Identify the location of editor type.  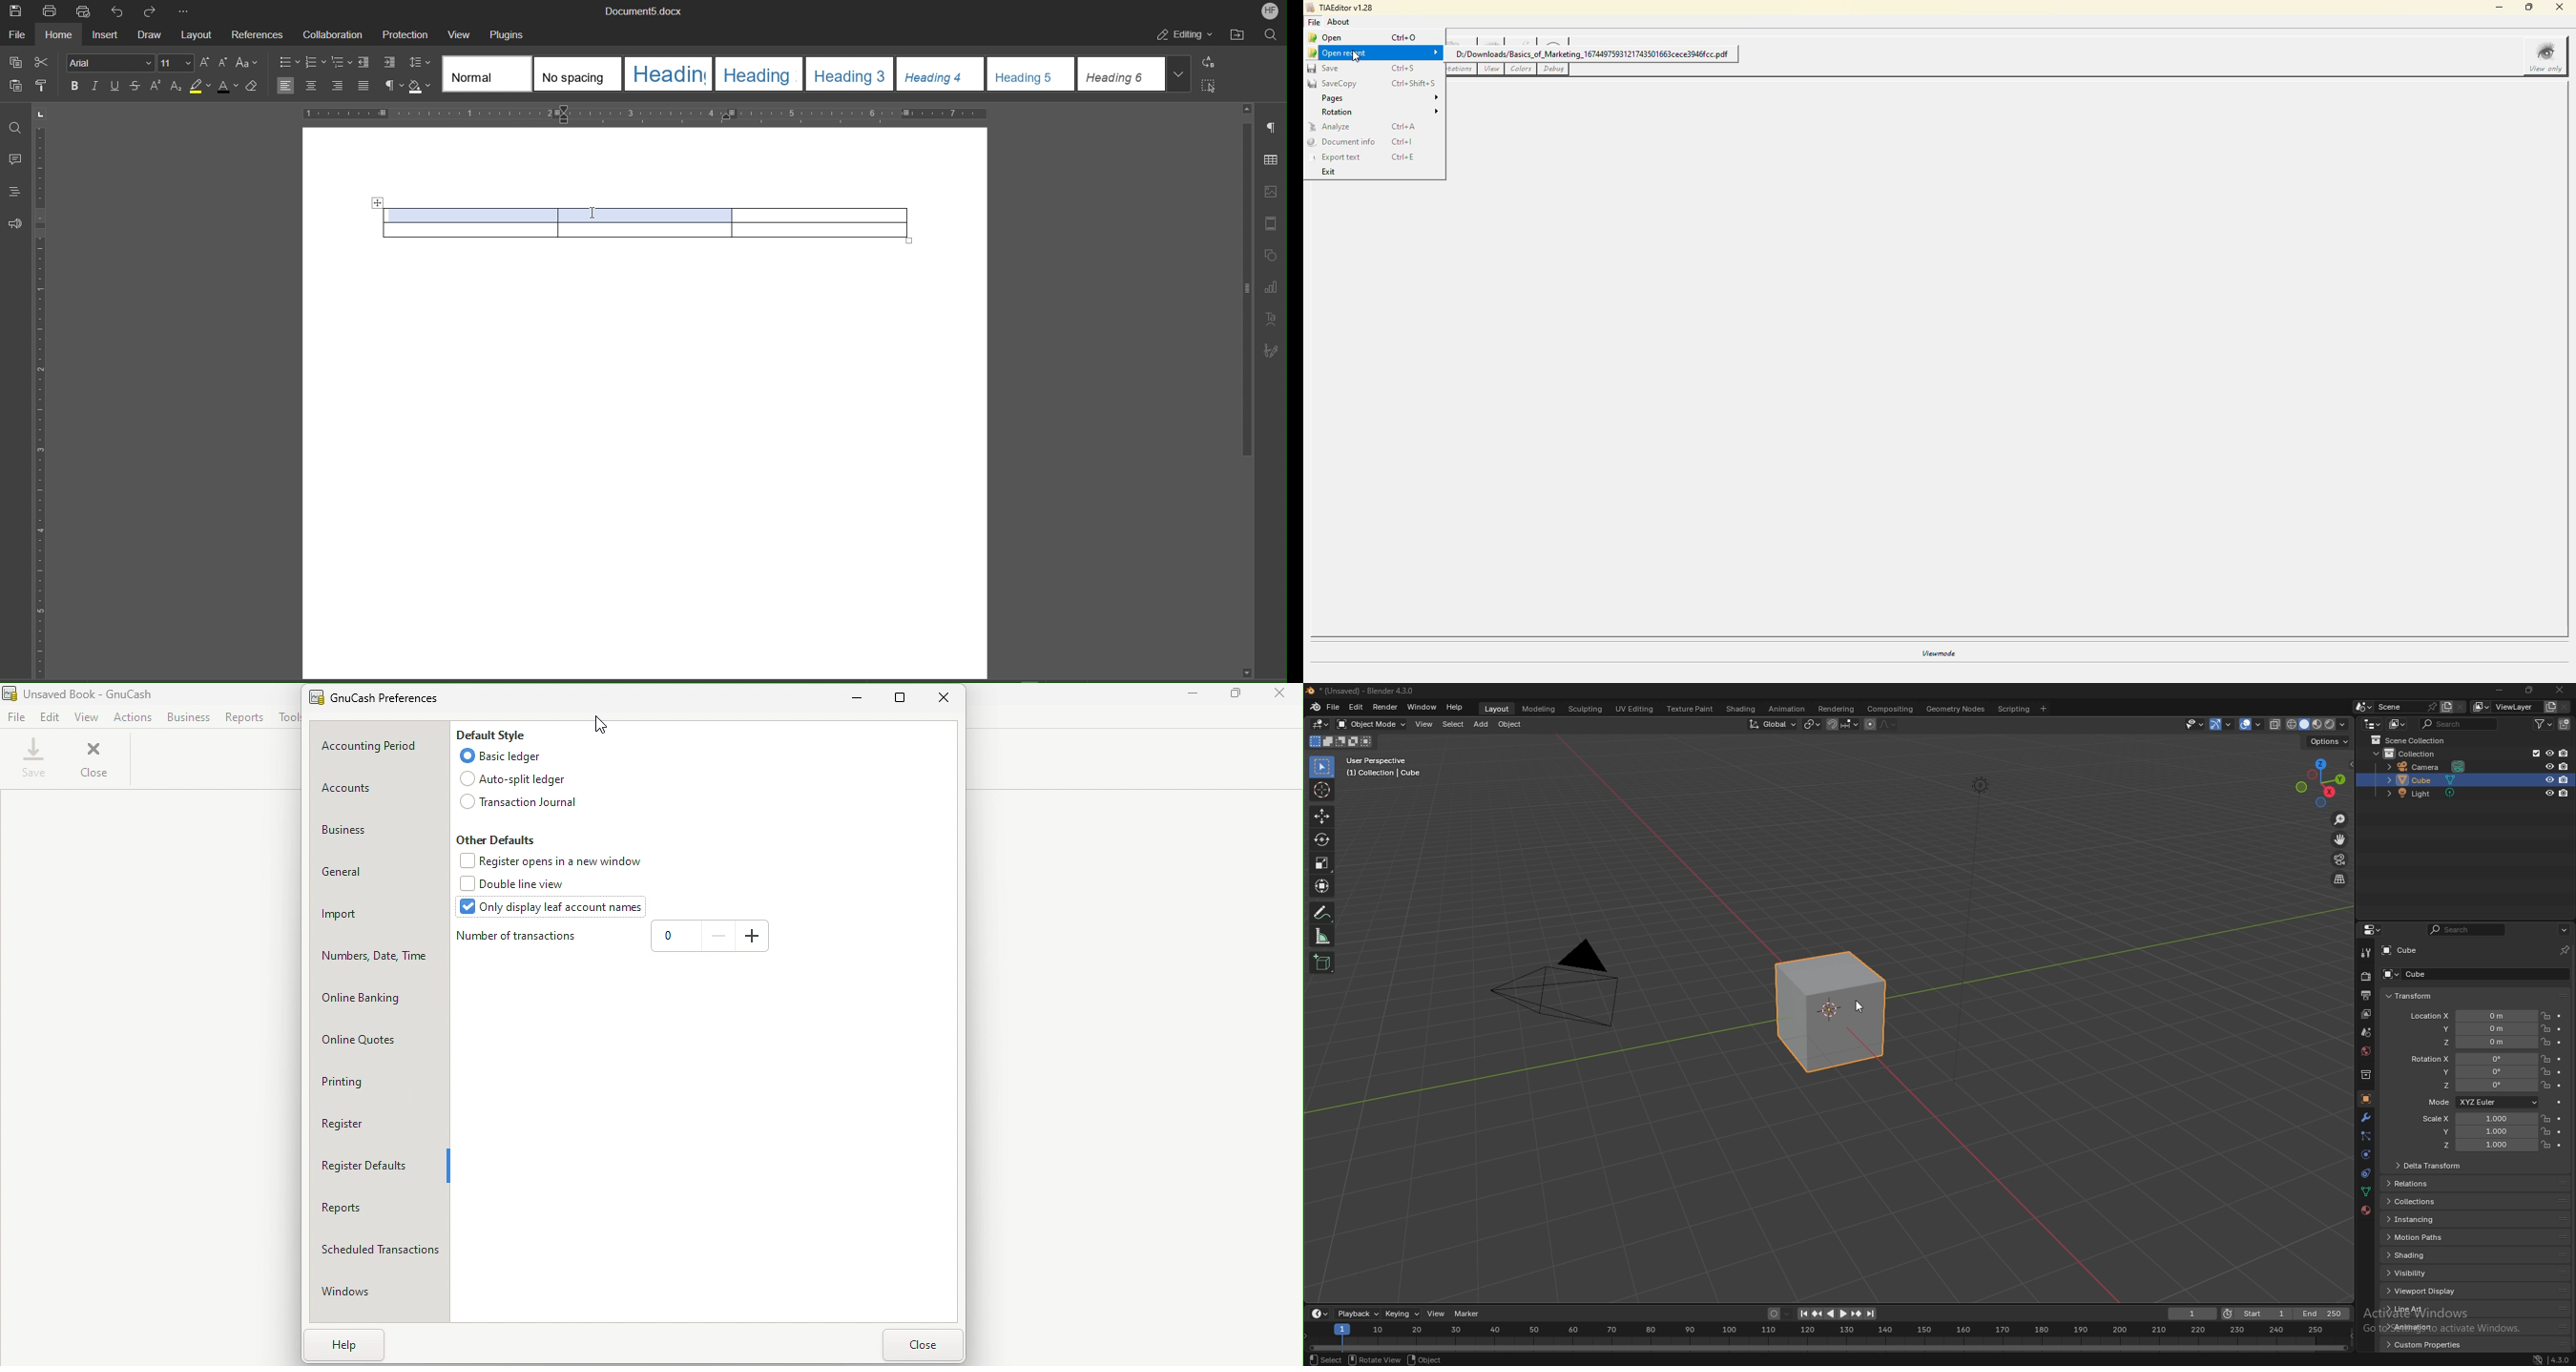
(1319, 1314).